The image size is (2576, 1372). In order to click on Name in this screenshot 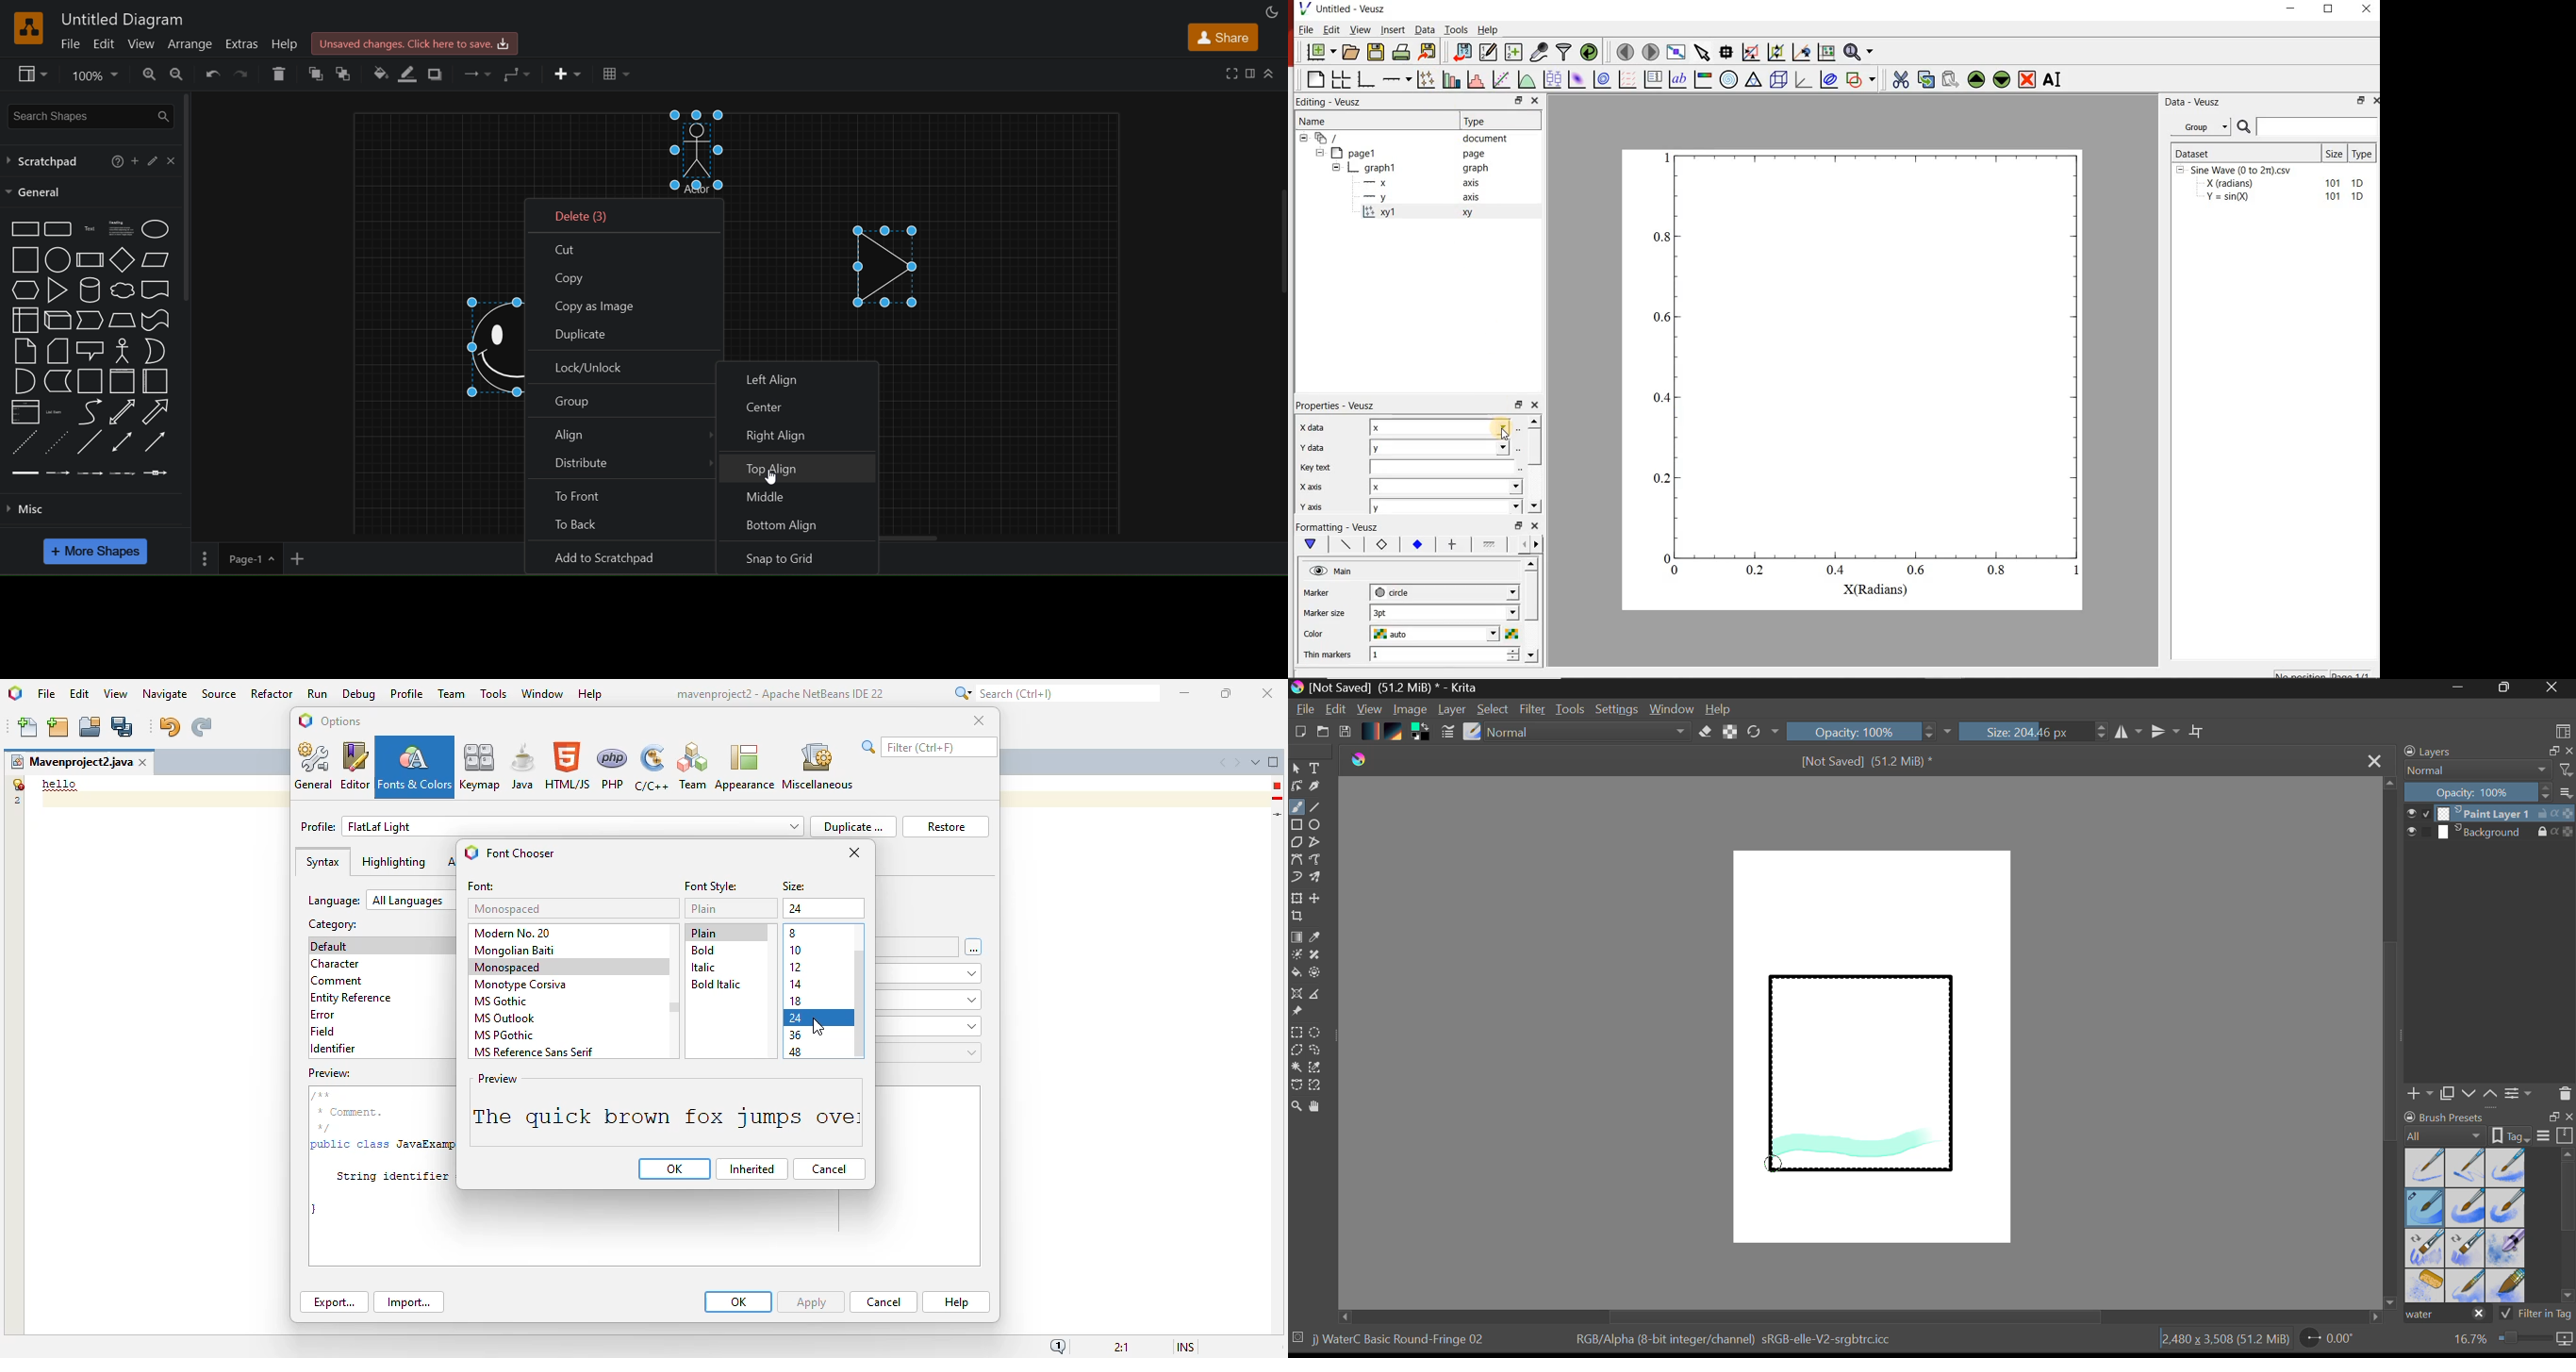, I will do `click(1311, 120)`.